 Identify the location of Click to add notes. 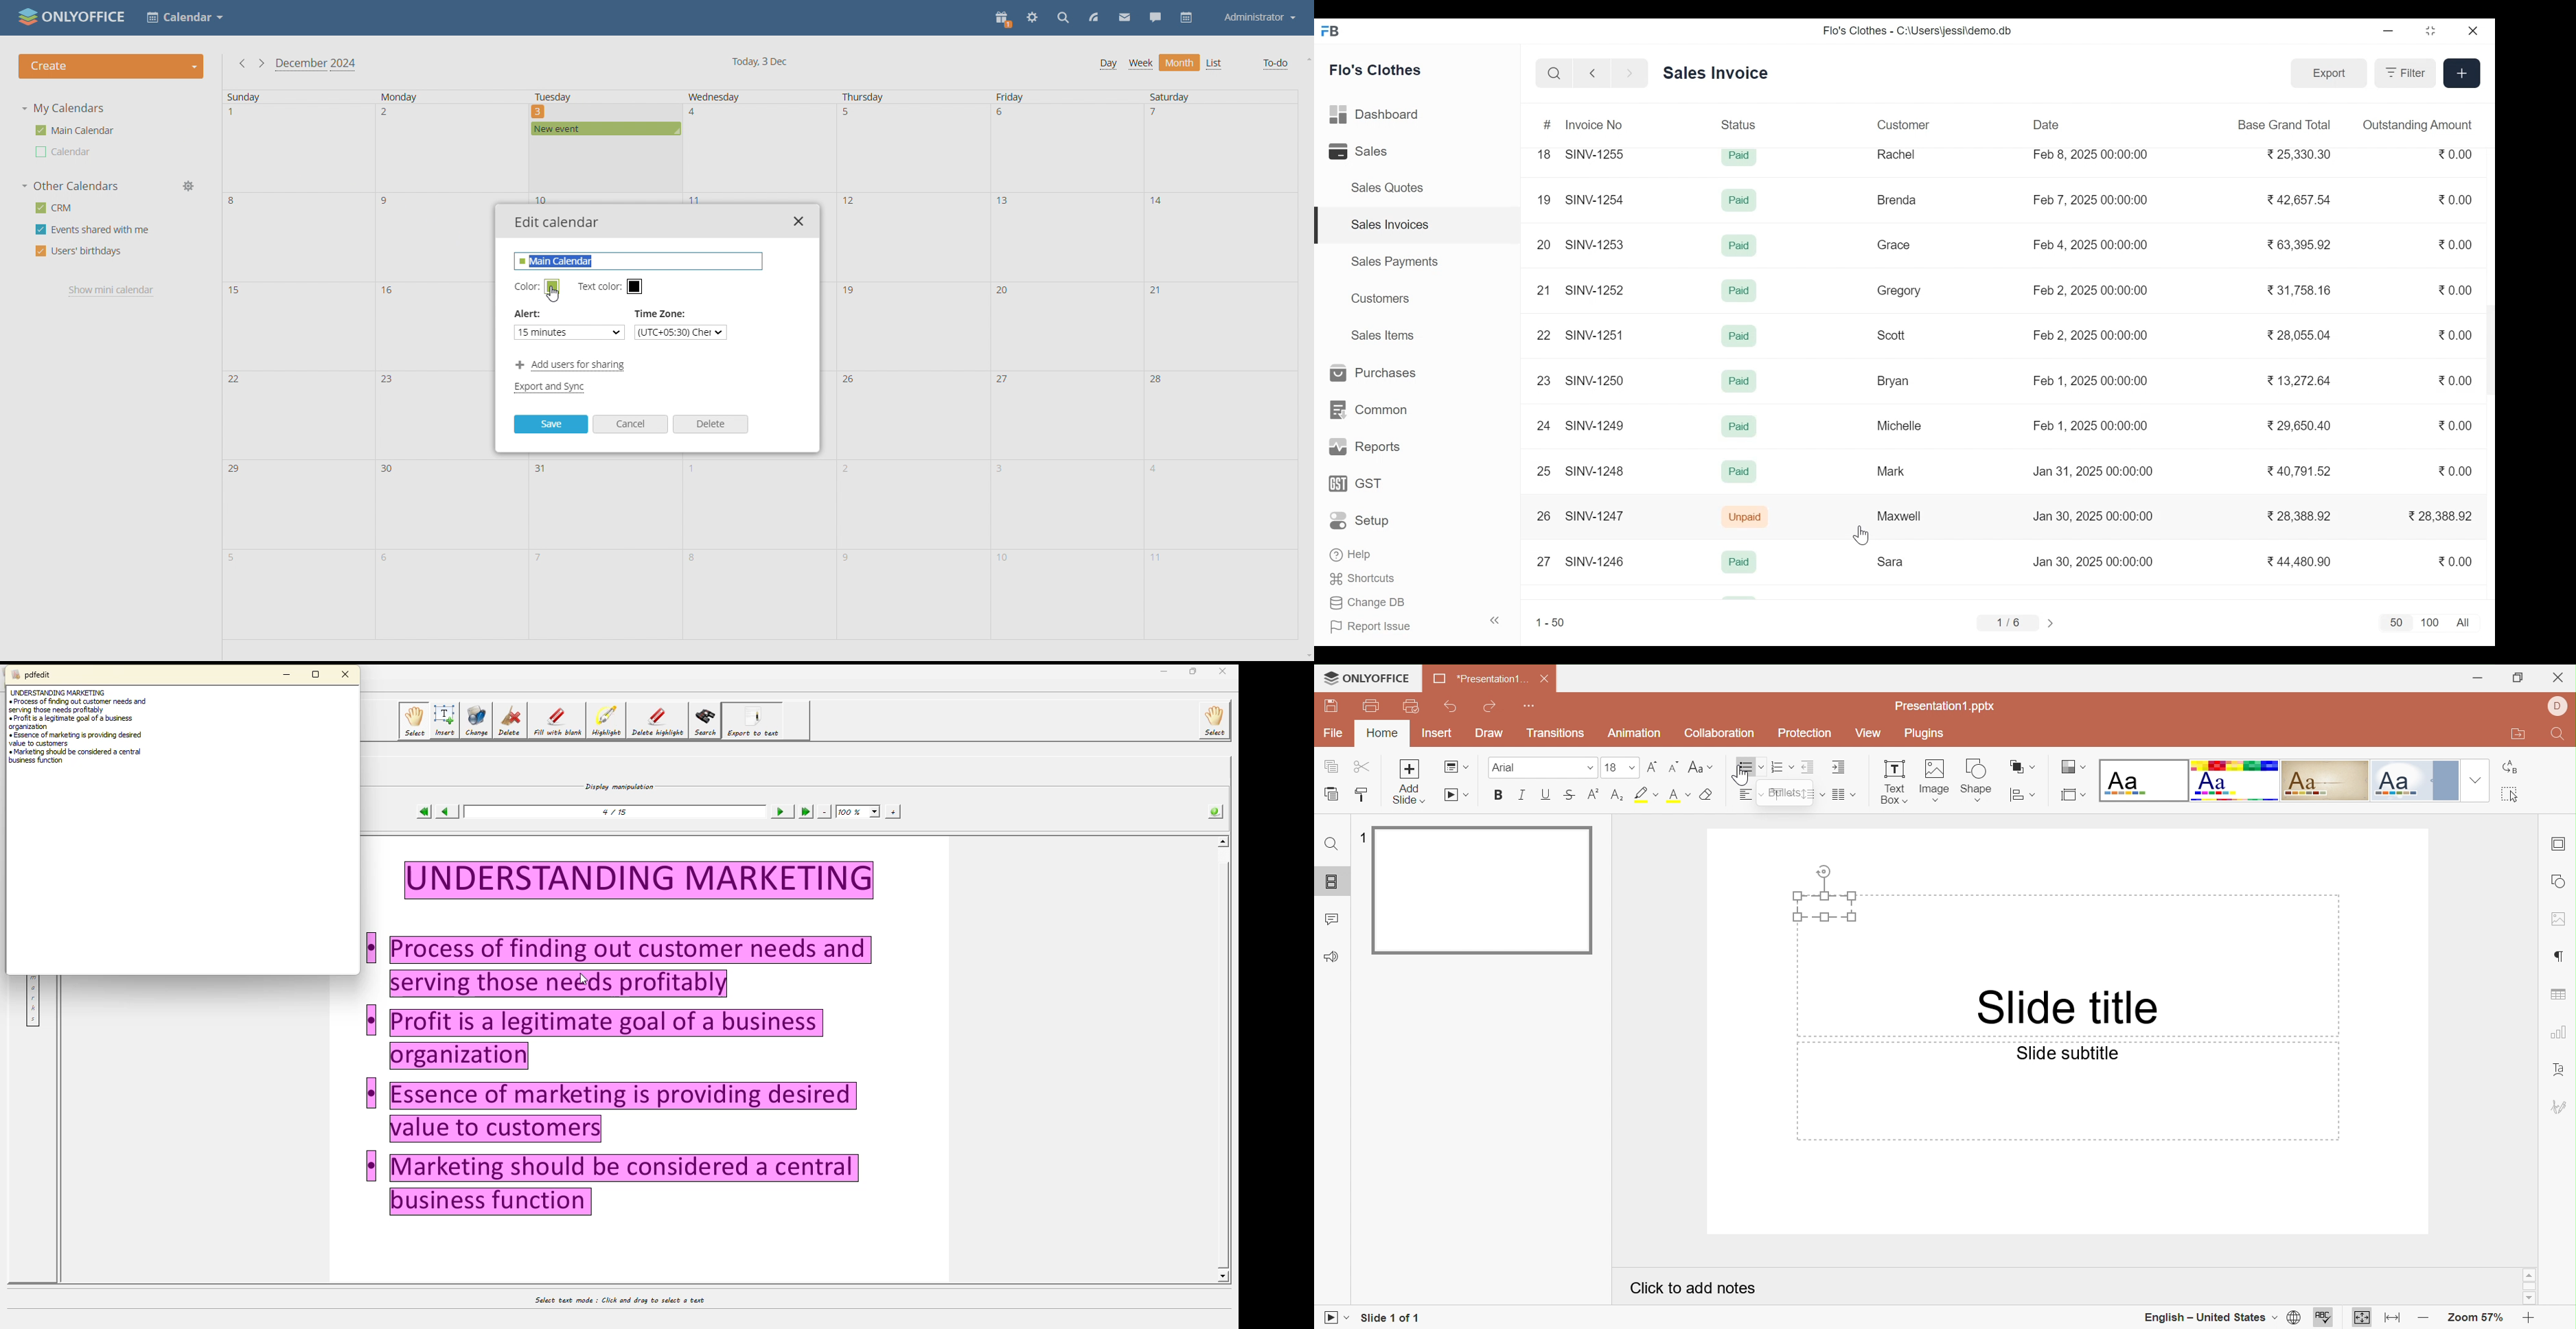
(1693, 1285).